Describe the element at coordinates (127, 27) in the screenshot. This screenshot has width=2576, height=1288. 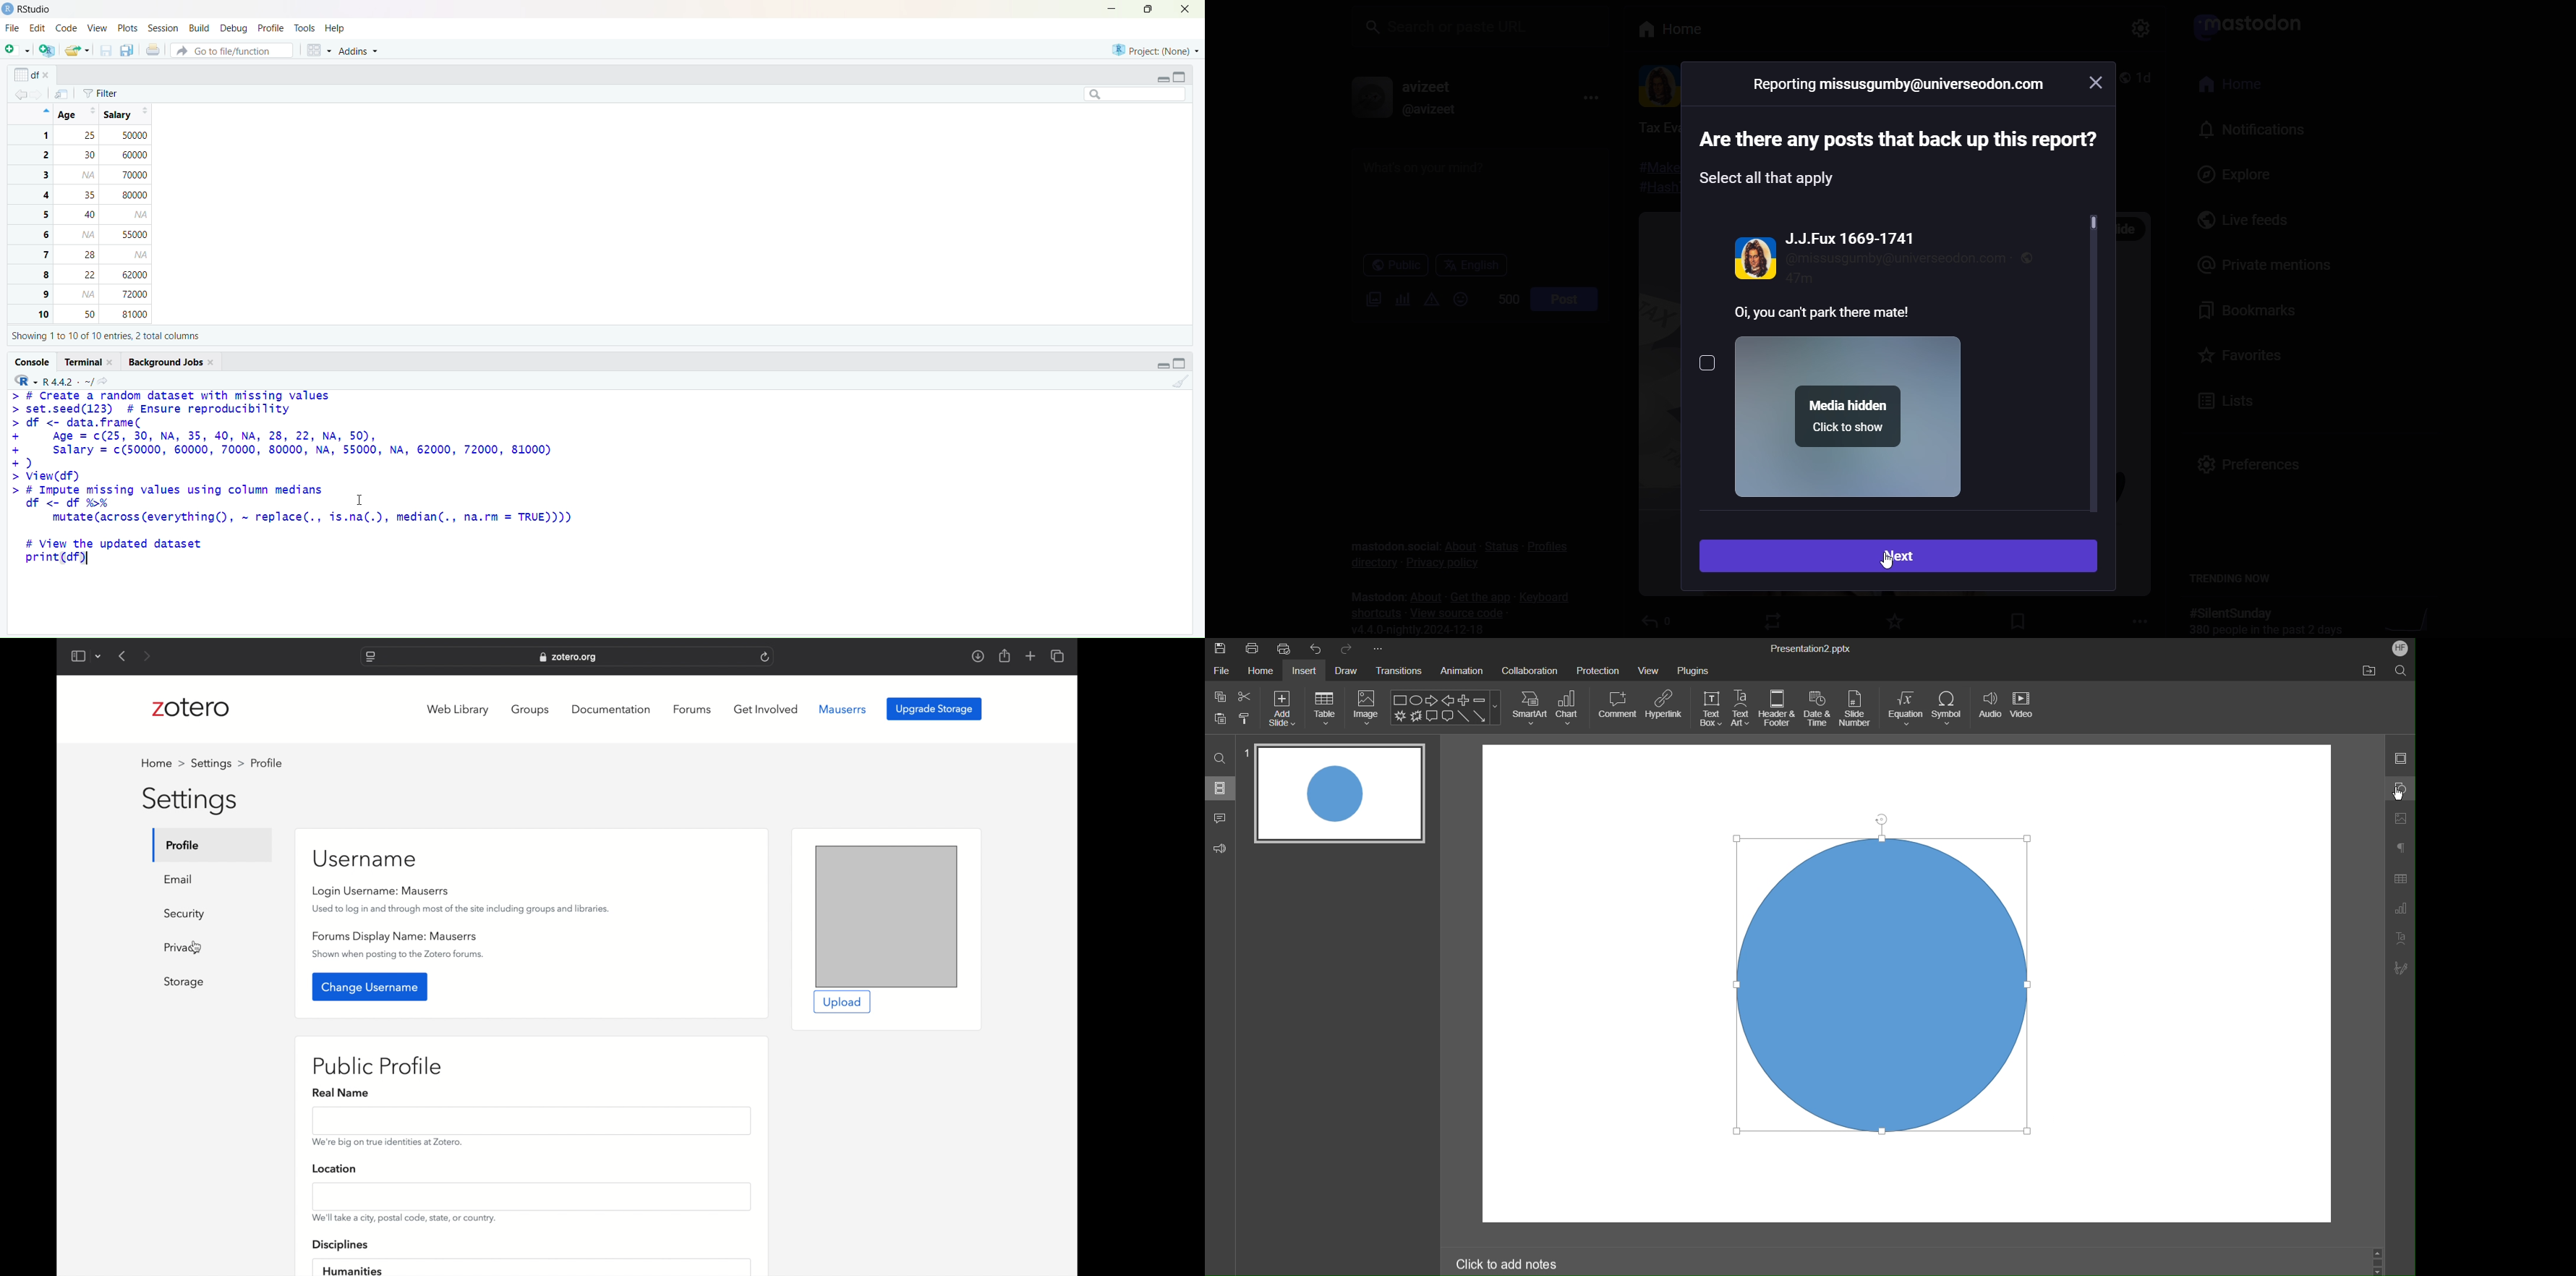
I see `plots` at that location.